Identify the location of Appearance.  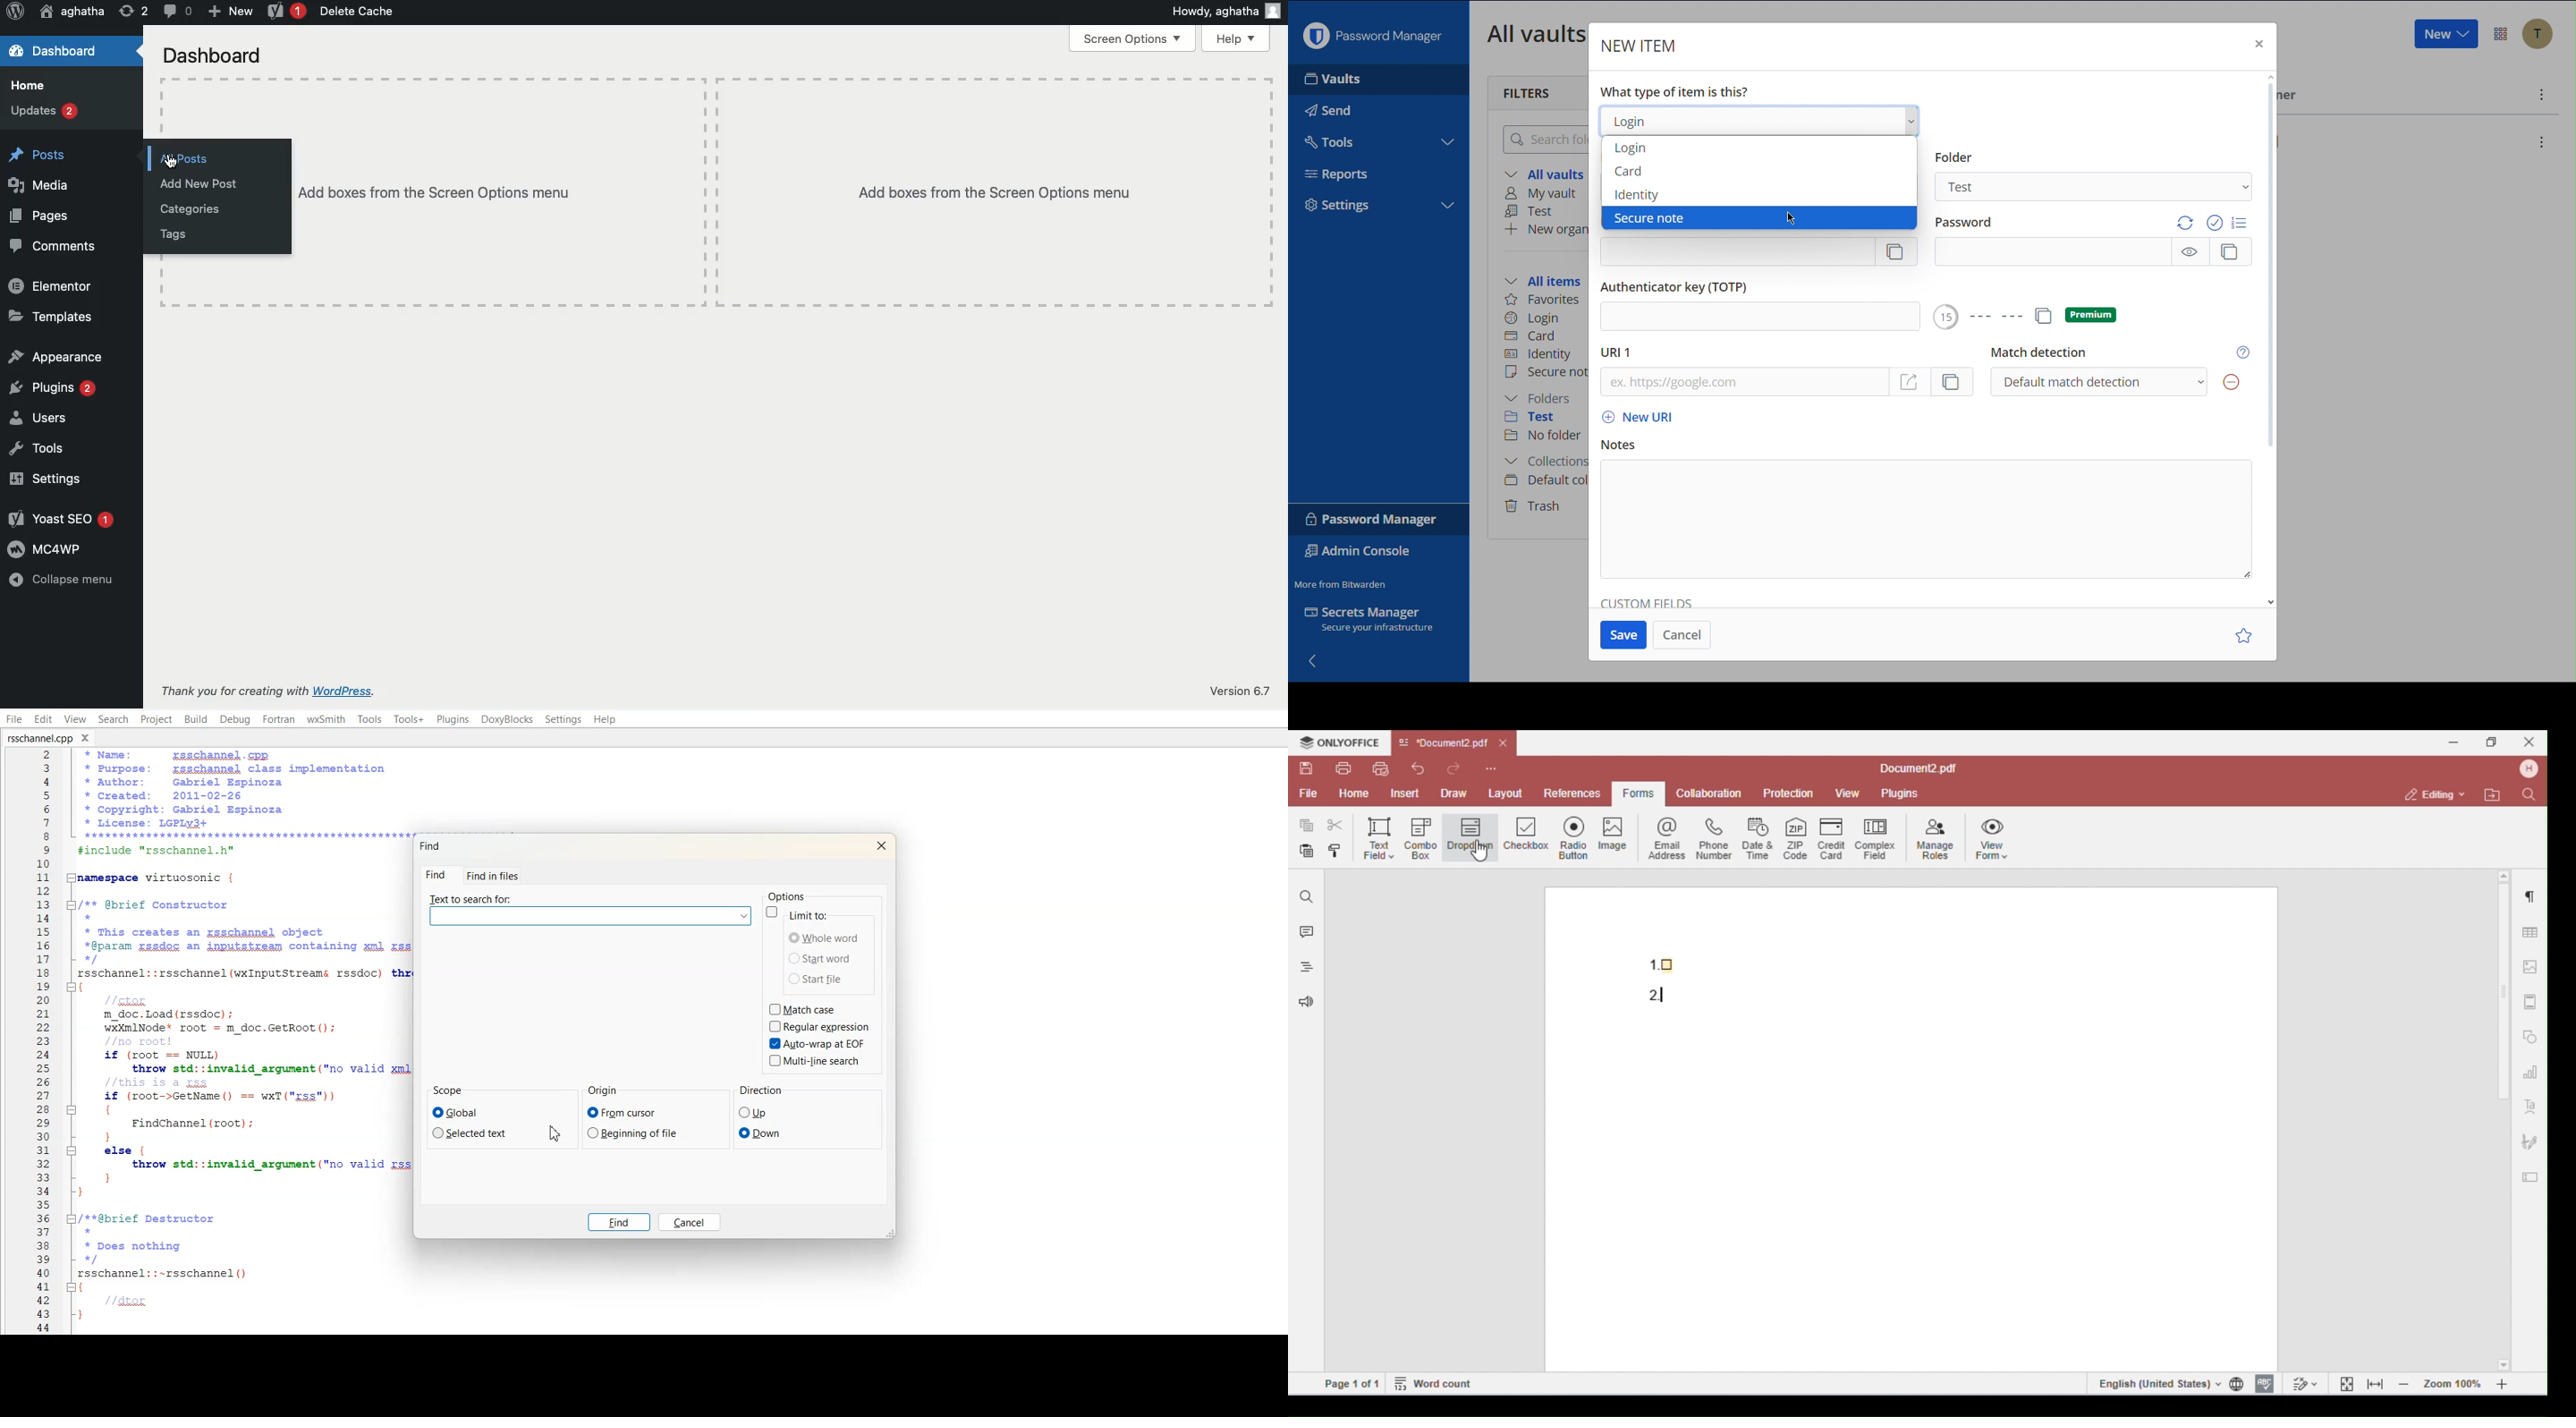
(59, 357).